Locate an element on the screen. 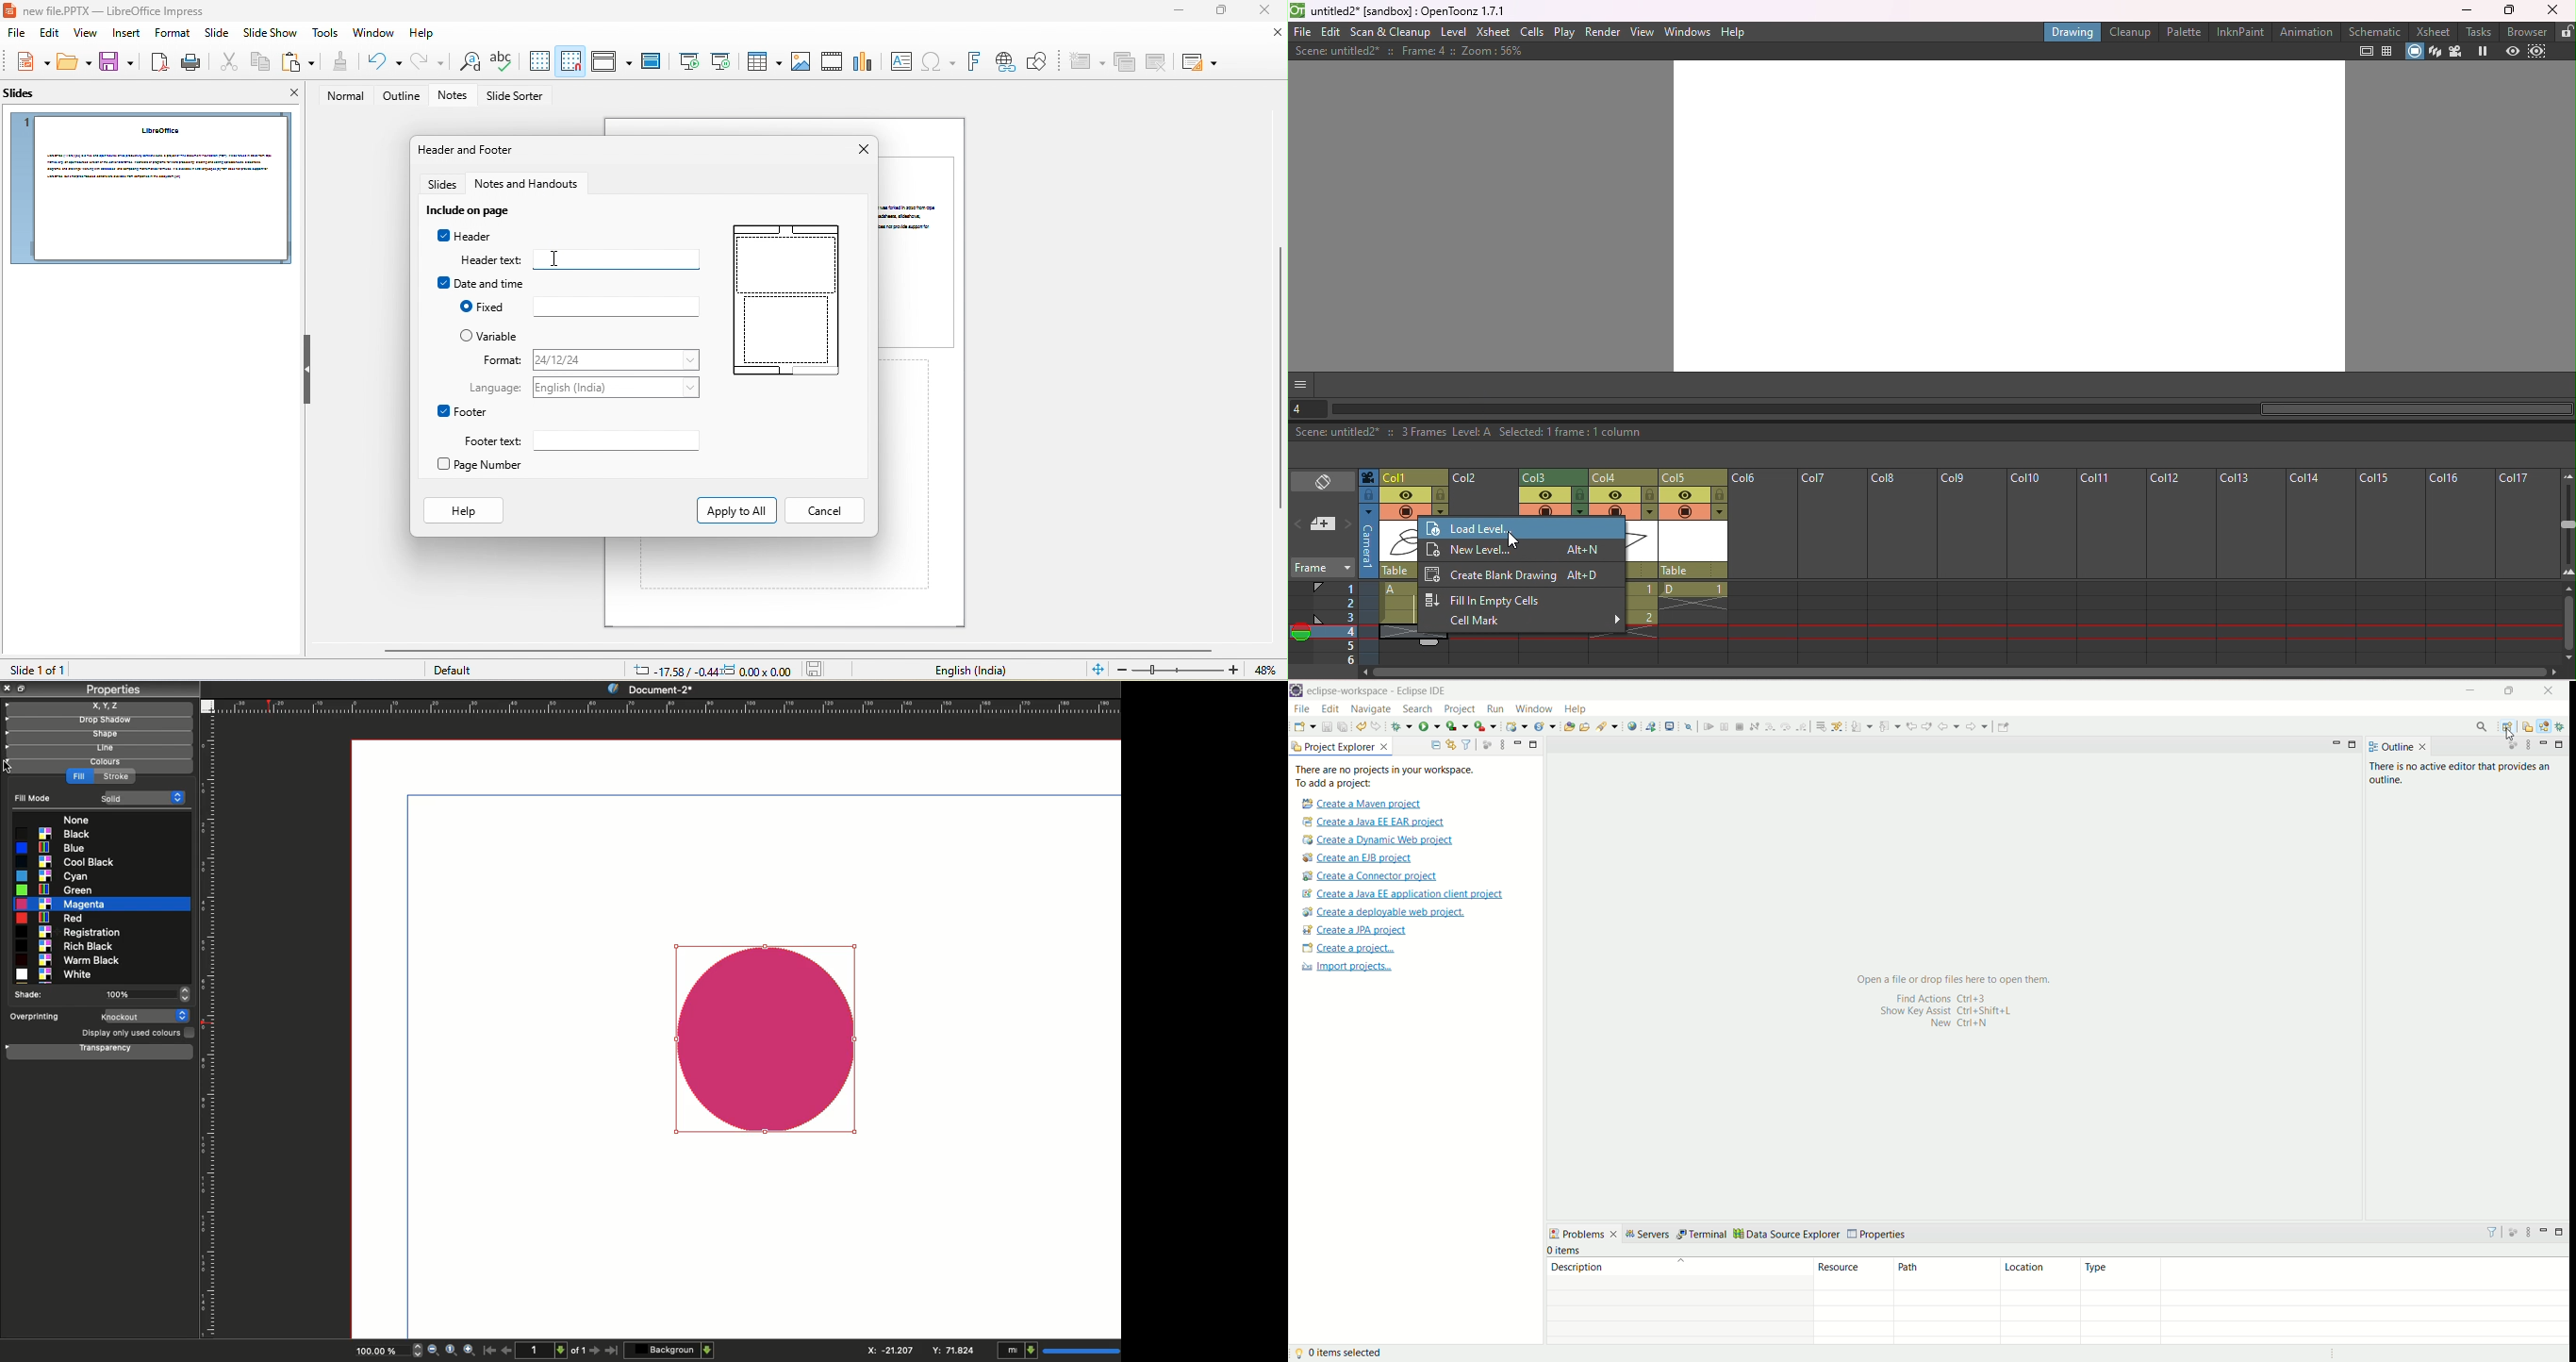 This screenshot has height=1372, width=2576. data source explorer is located at coordinates (1788, 1233).